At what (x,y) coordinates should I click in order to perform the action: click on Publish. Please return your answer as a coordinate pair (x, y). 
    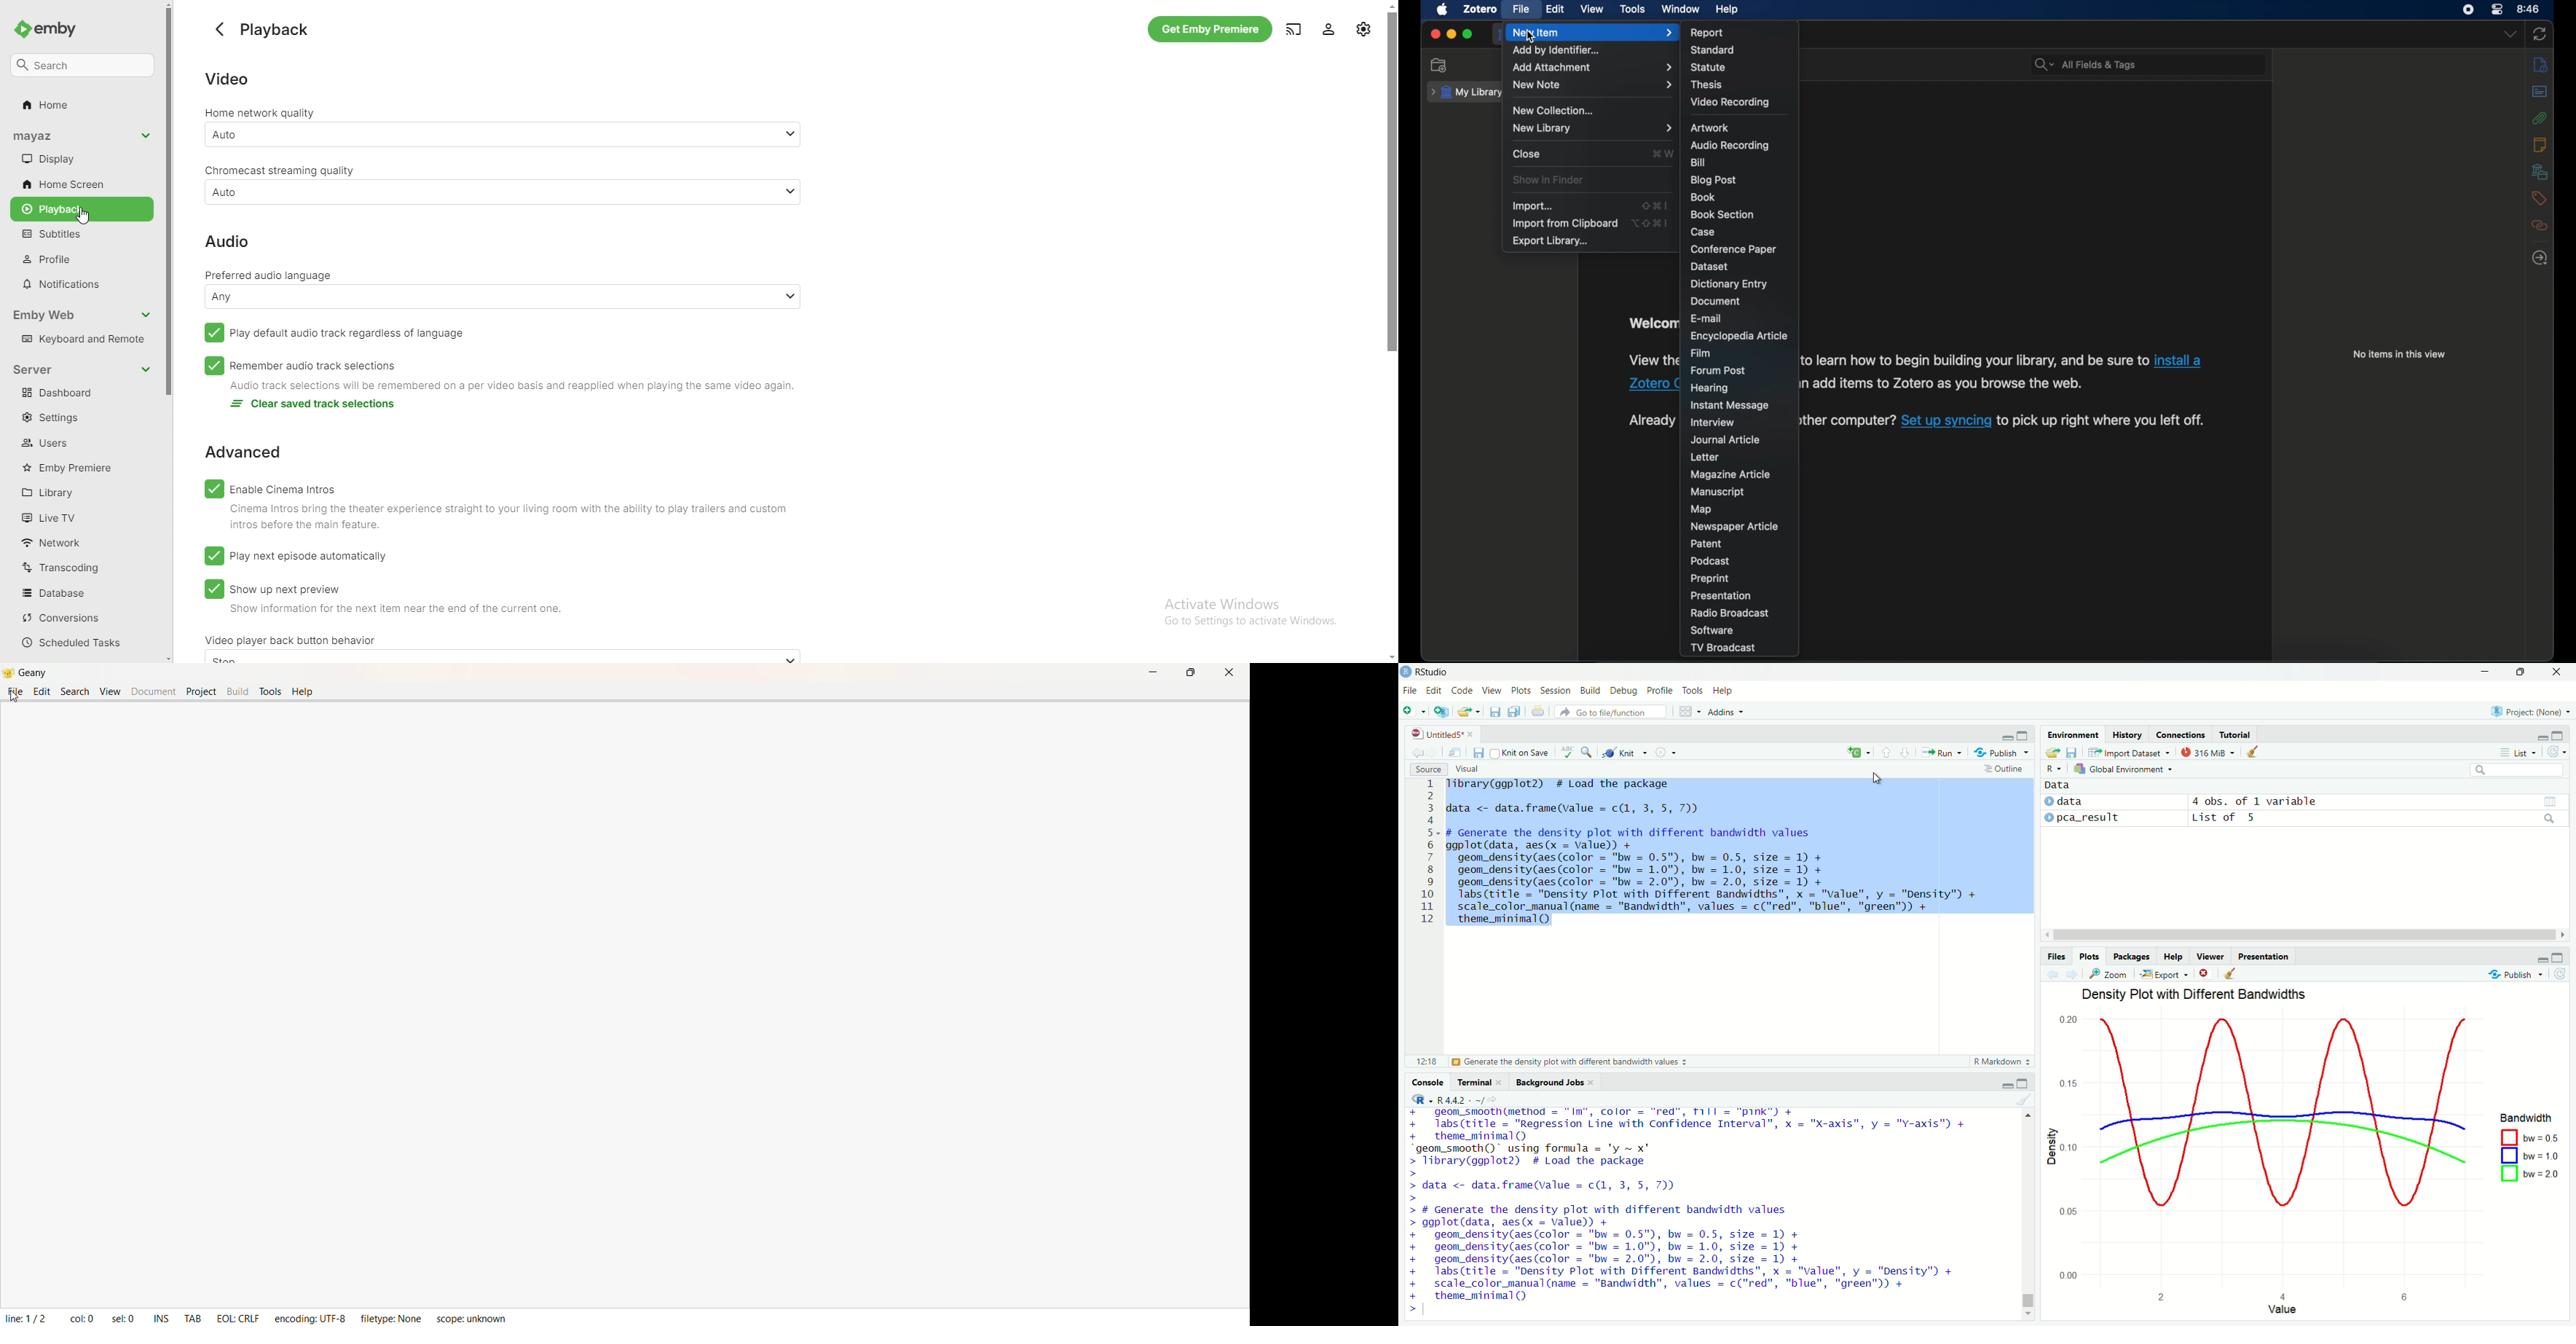
    Looking at the image, I should click on (2516, 975).